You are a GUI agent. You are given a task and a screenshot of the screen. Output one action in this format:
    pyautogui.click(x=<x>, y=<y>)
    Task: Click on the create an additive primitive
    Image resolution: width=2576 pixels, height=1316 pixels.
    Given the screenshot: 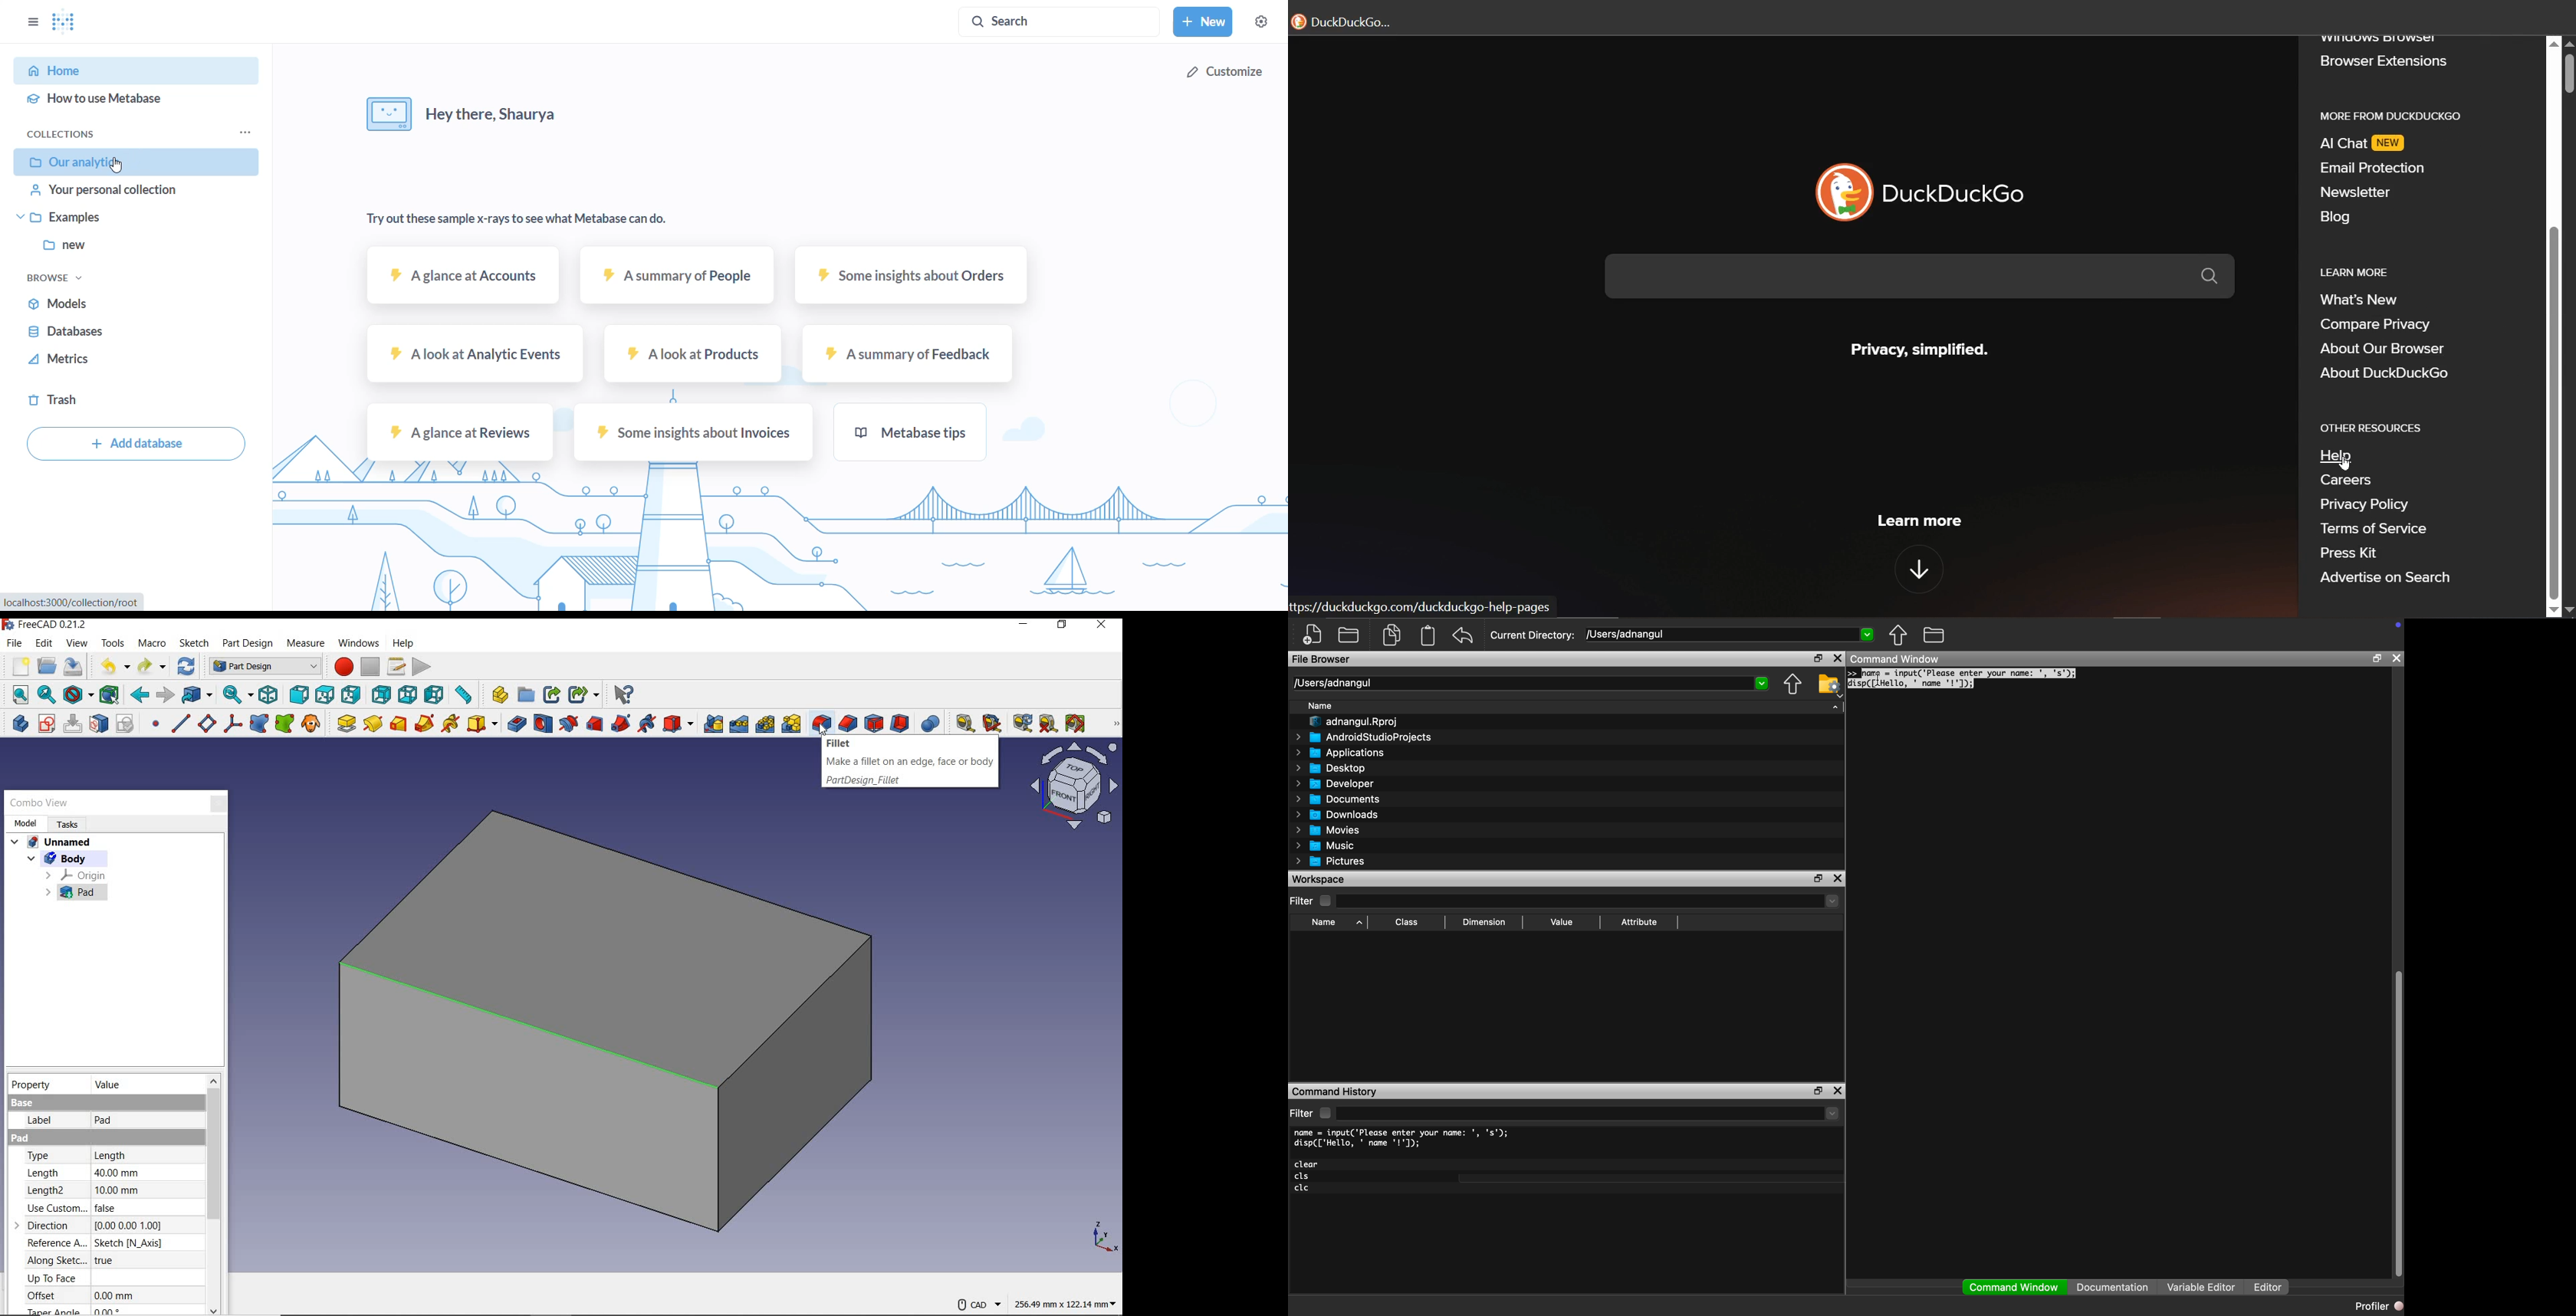 What is the action you would take?
    pyautogui.click(x=482, y=725)
    